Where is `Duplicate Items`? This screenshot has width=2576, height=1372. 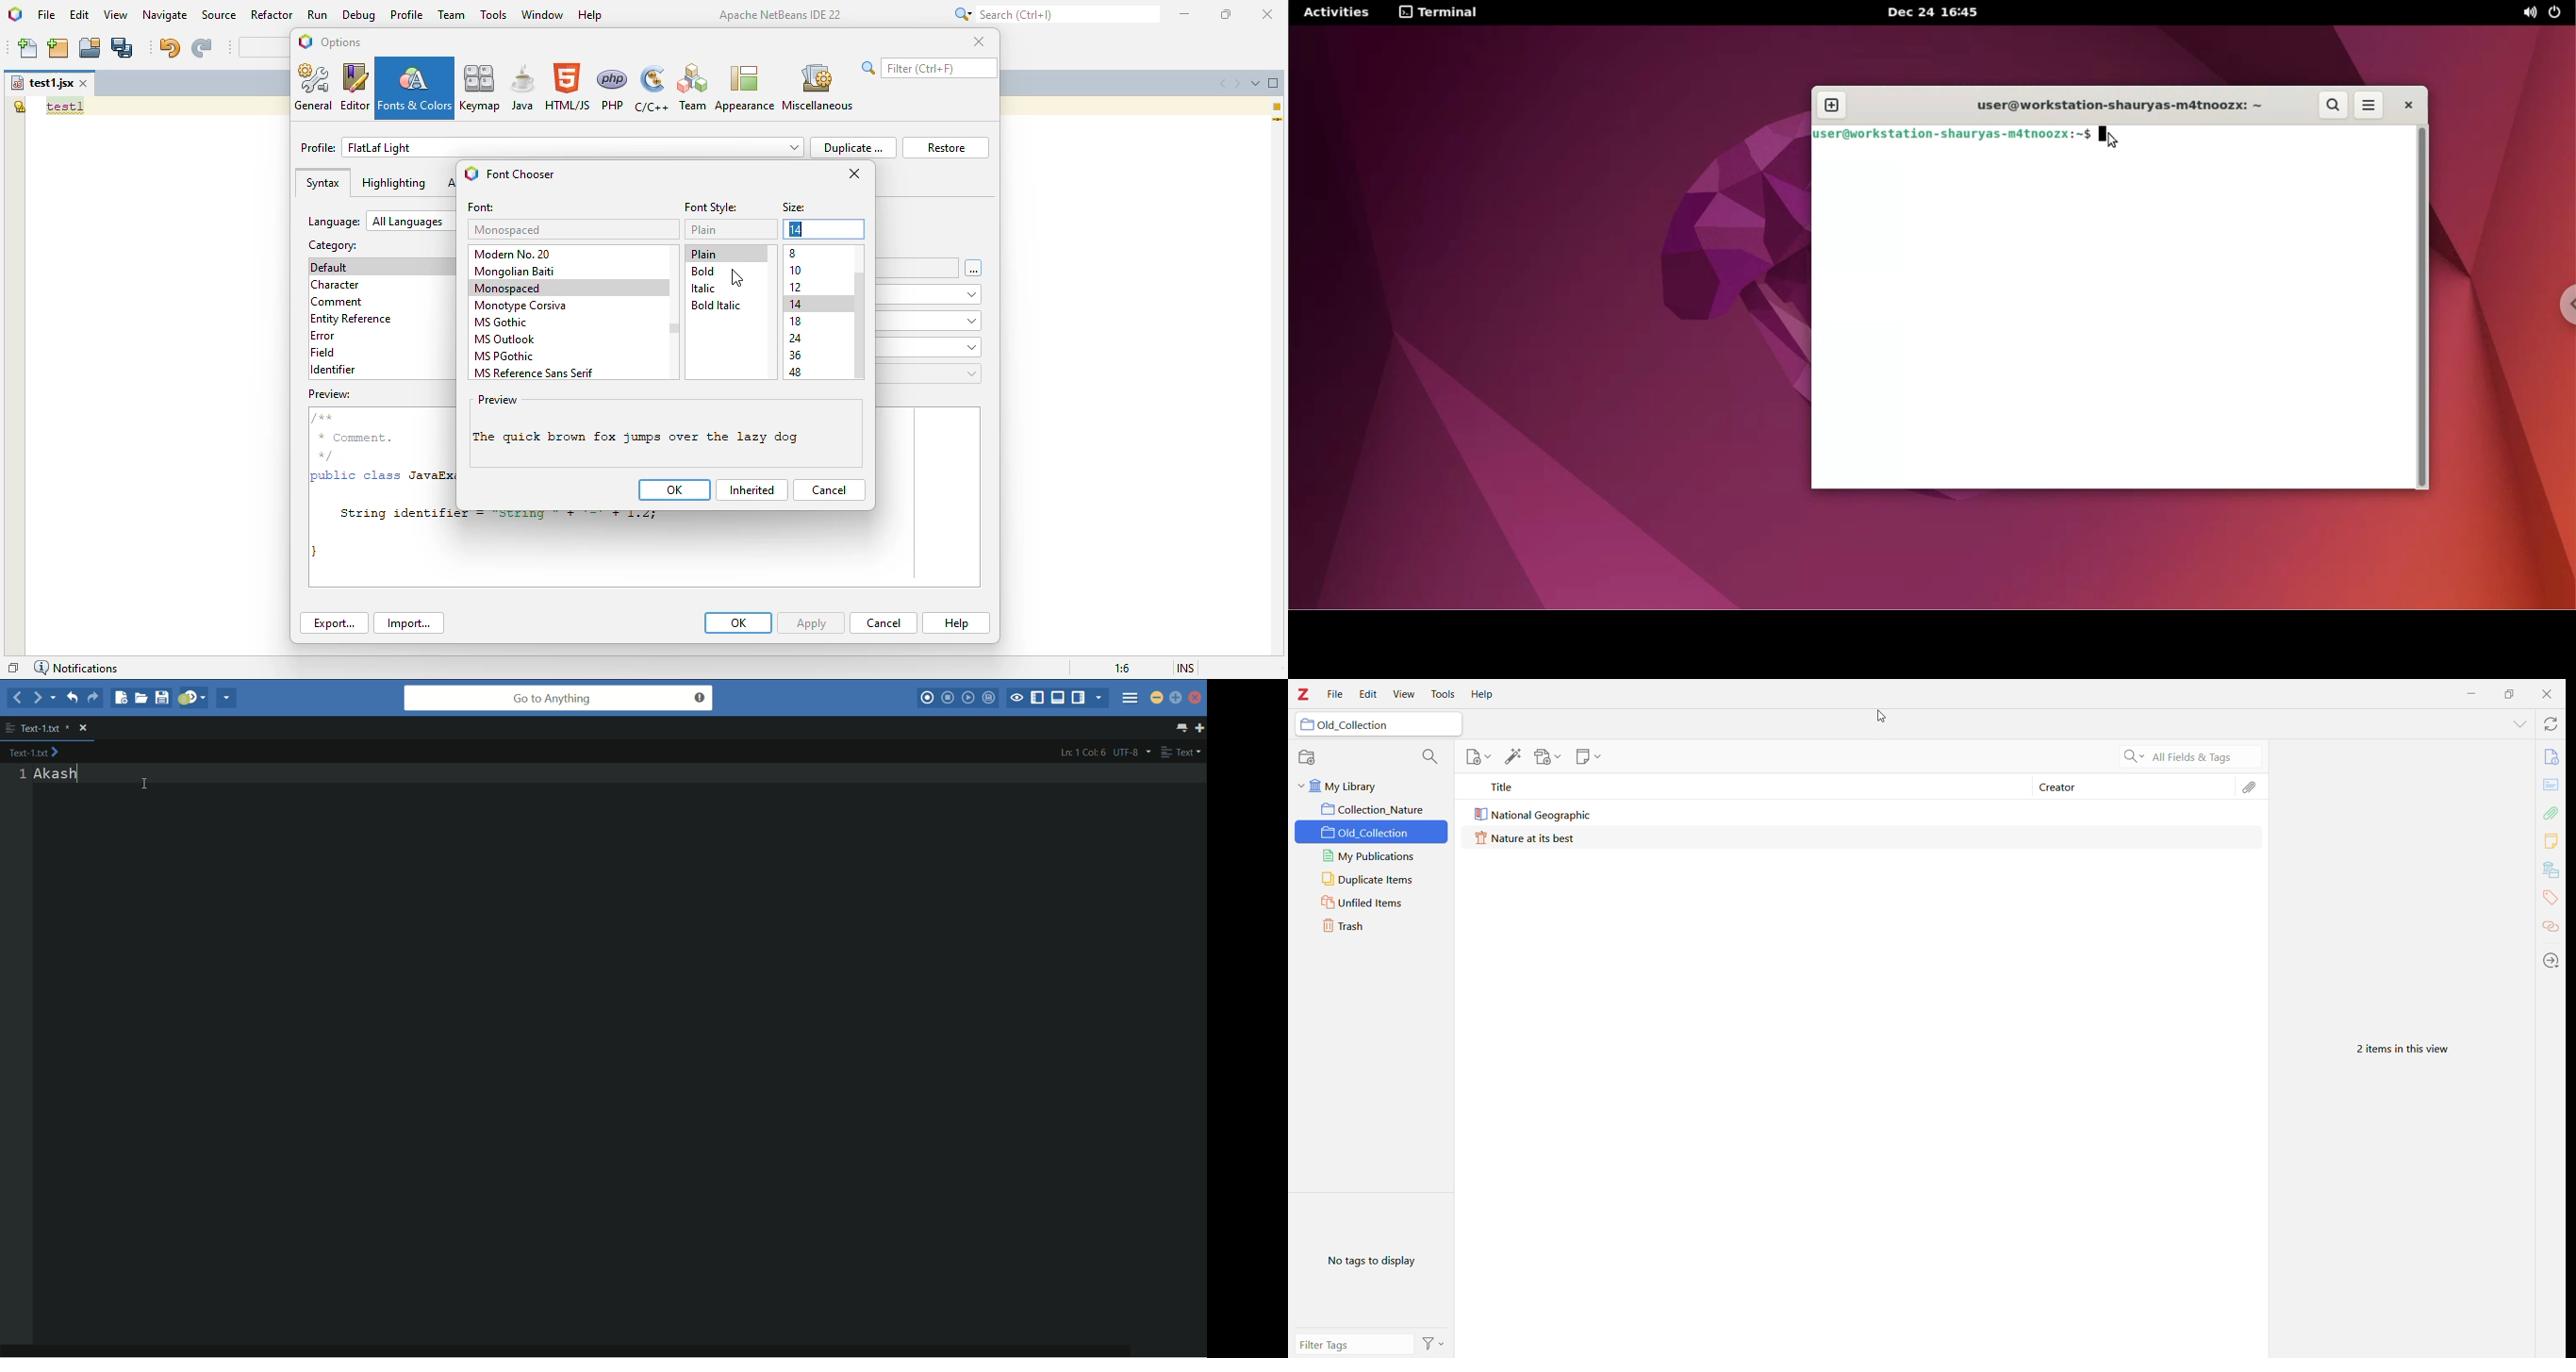
Duplicate Items is located at coordinates (1372, 880).